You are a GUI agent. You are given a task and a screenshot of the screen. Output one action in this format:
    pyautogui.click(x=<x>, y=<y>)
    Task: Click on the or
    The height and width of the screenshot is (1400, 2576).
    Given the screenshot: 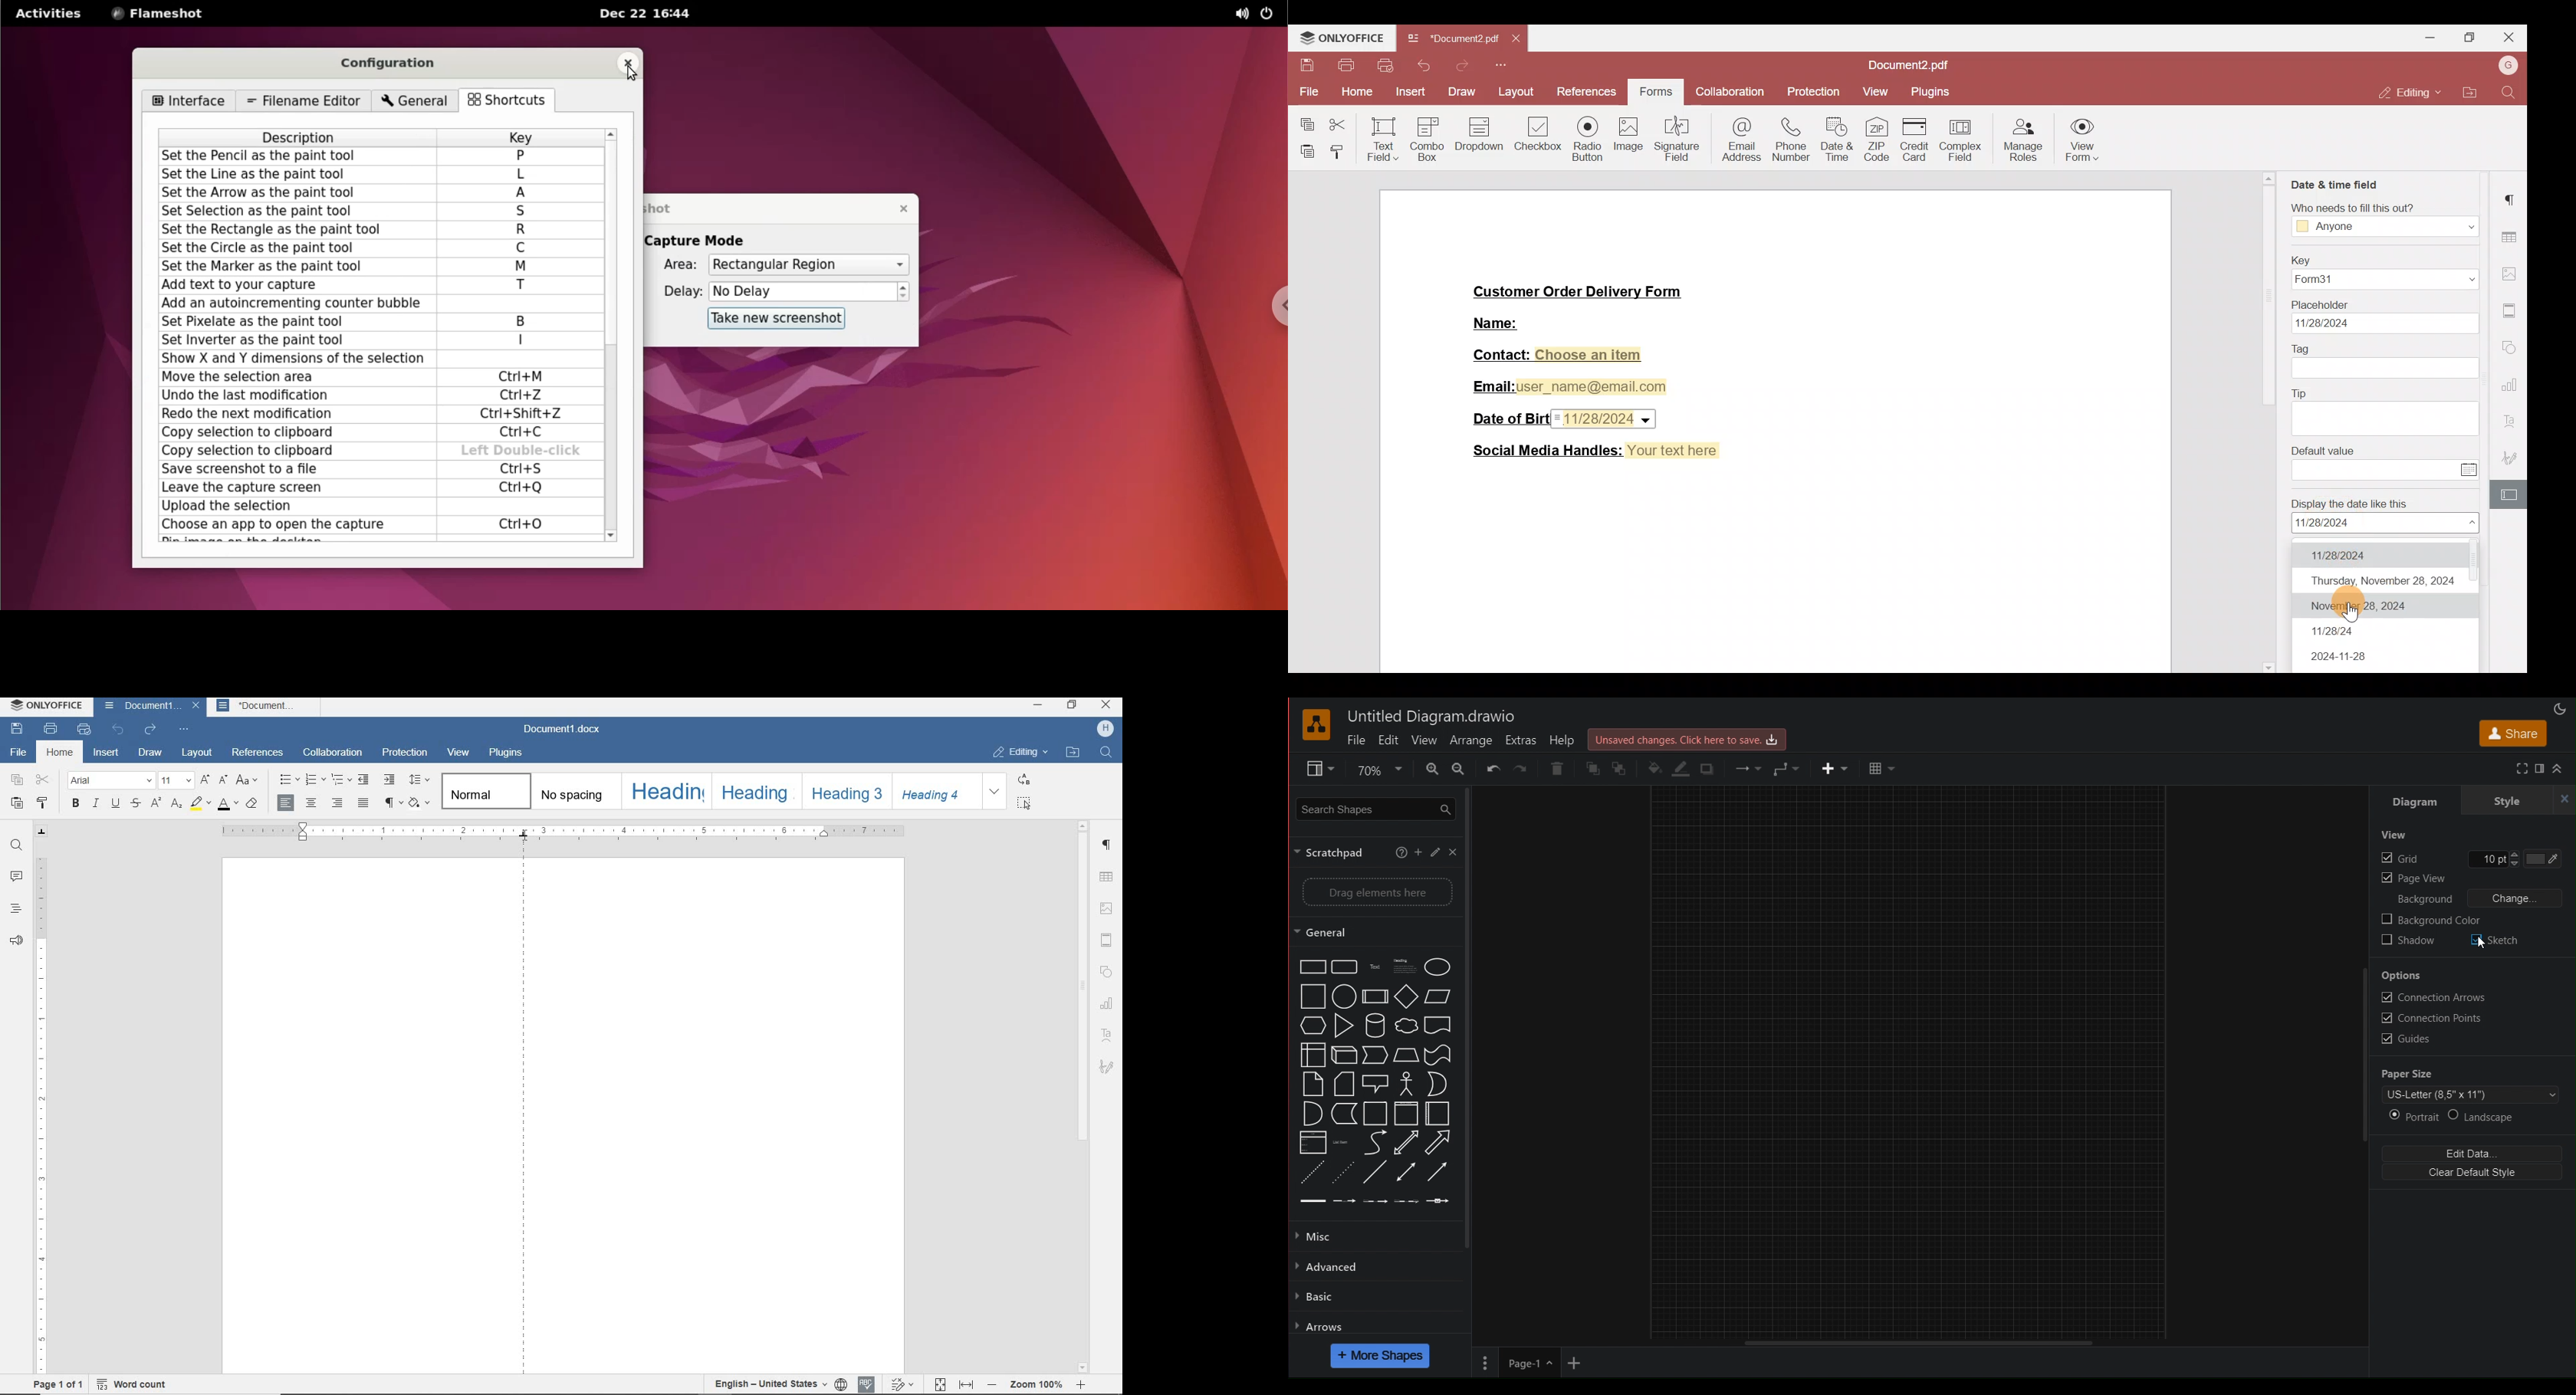 What is the action you would take?
    pyautogui.click(x=1436, y=1084)
    